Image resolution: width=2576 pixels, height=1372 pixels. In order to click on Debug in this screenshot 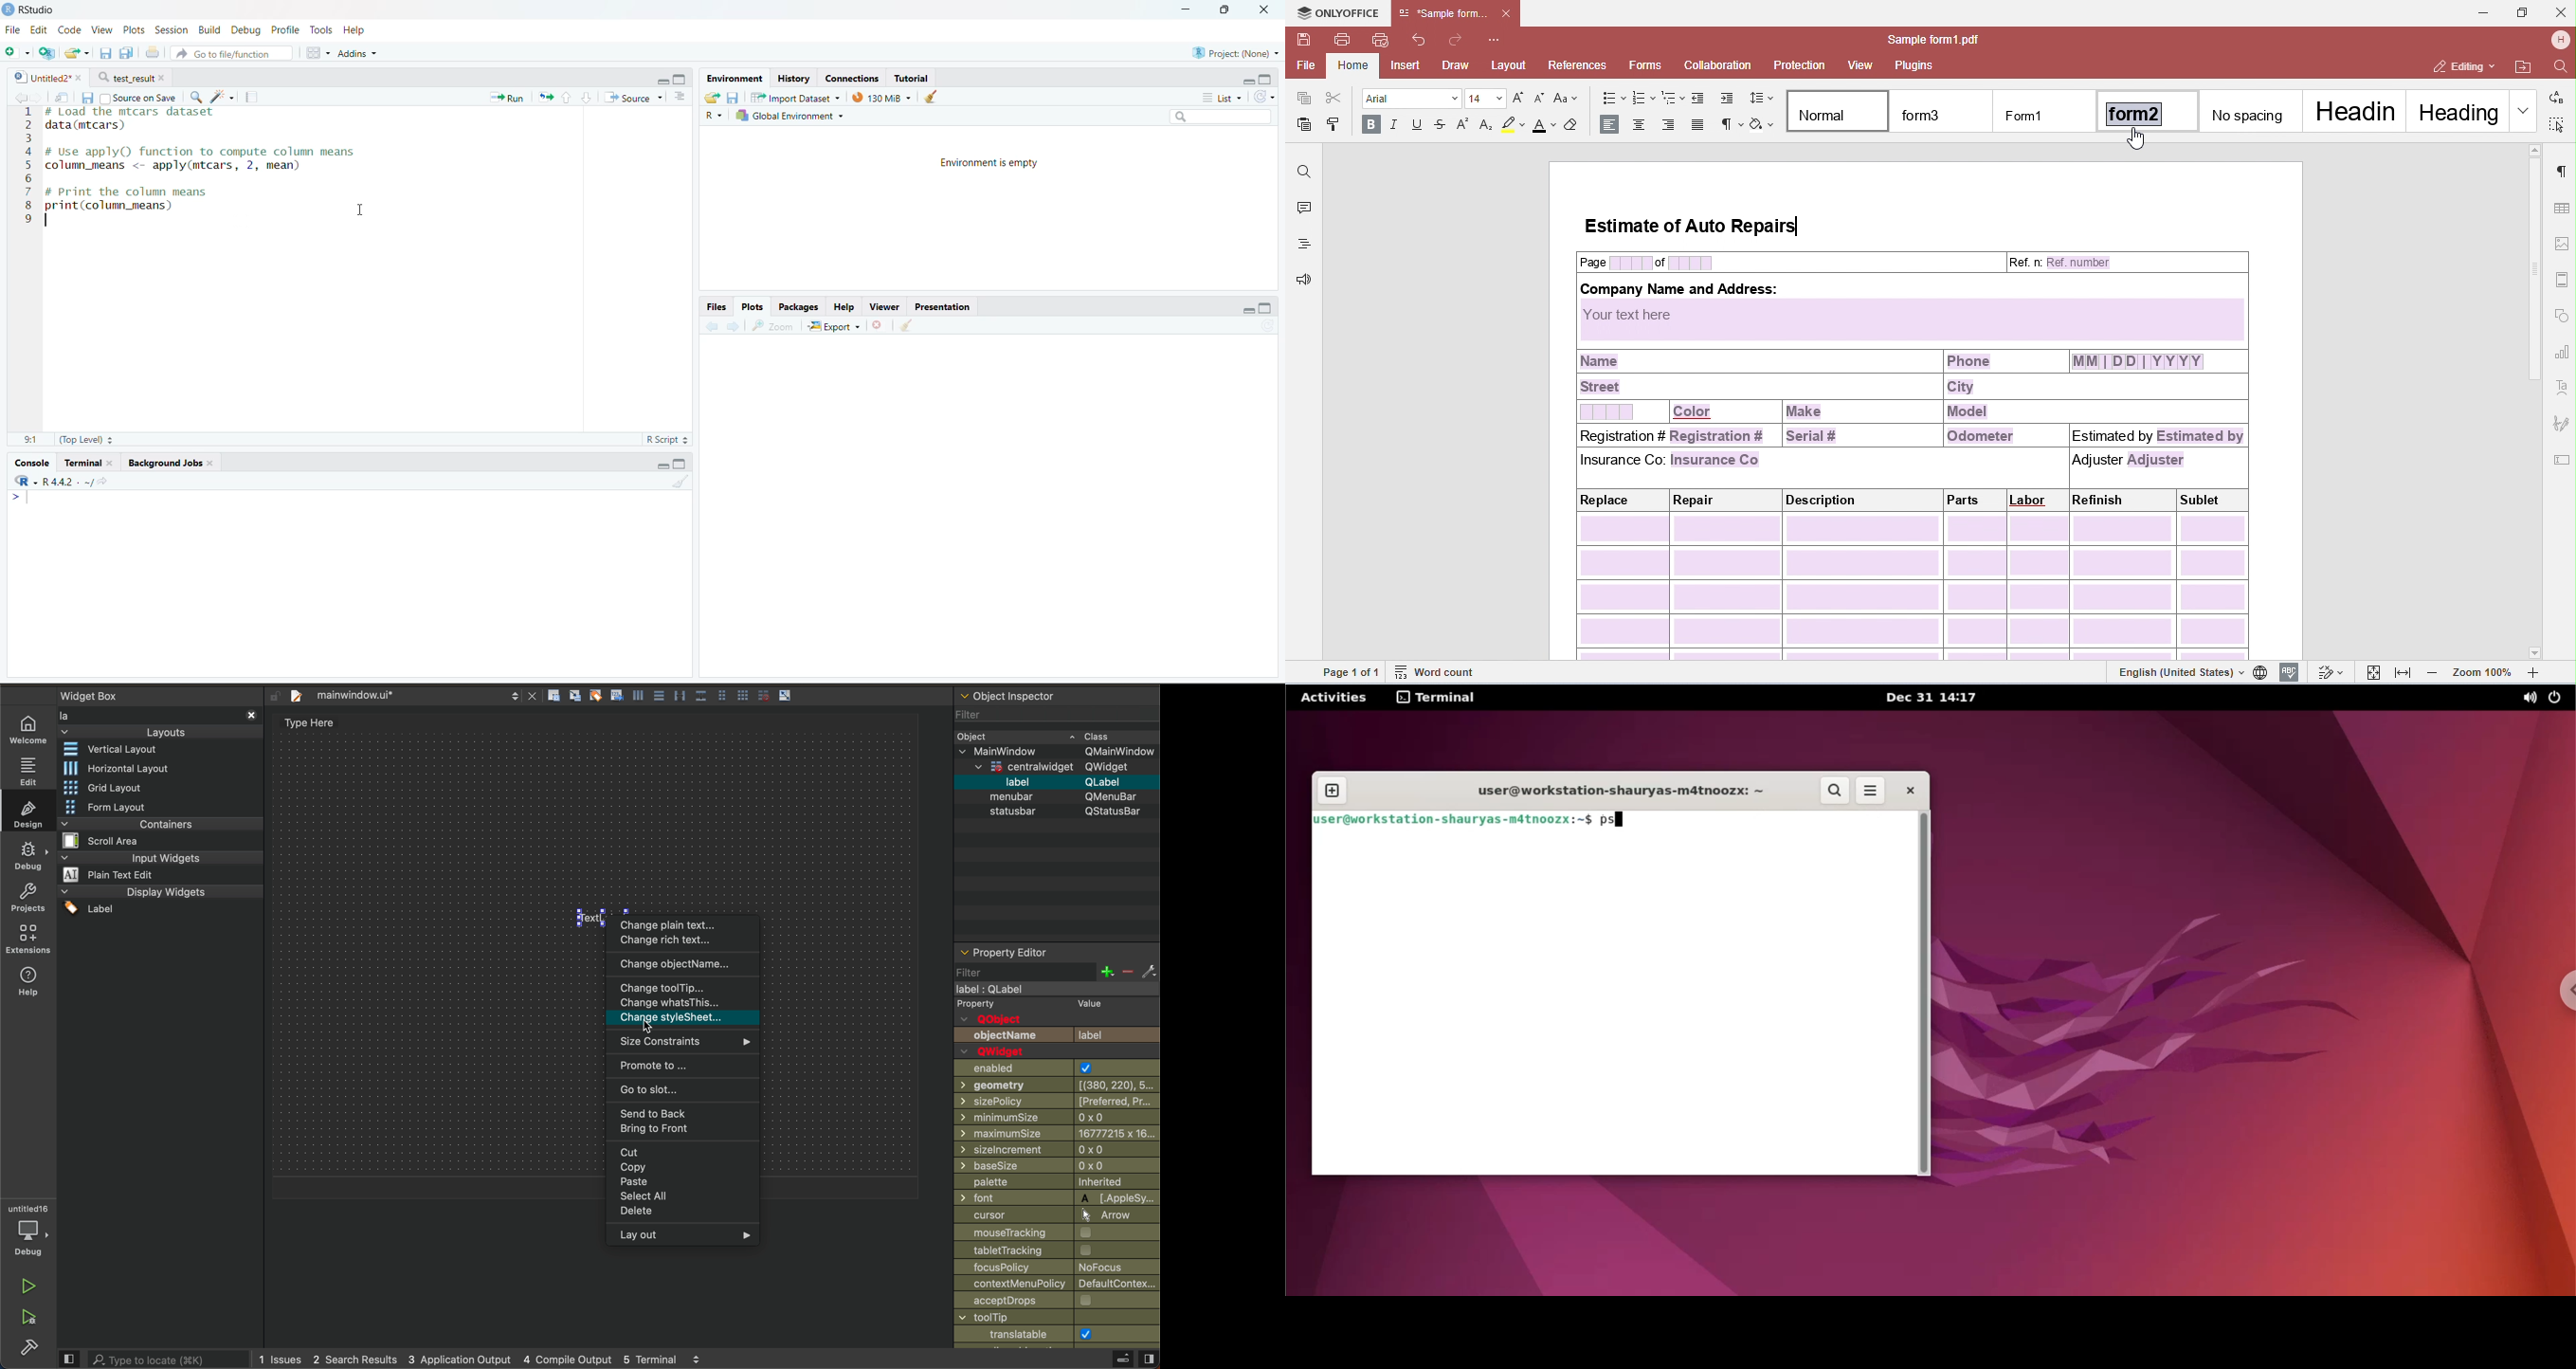, I will do `click(246, 29)`.